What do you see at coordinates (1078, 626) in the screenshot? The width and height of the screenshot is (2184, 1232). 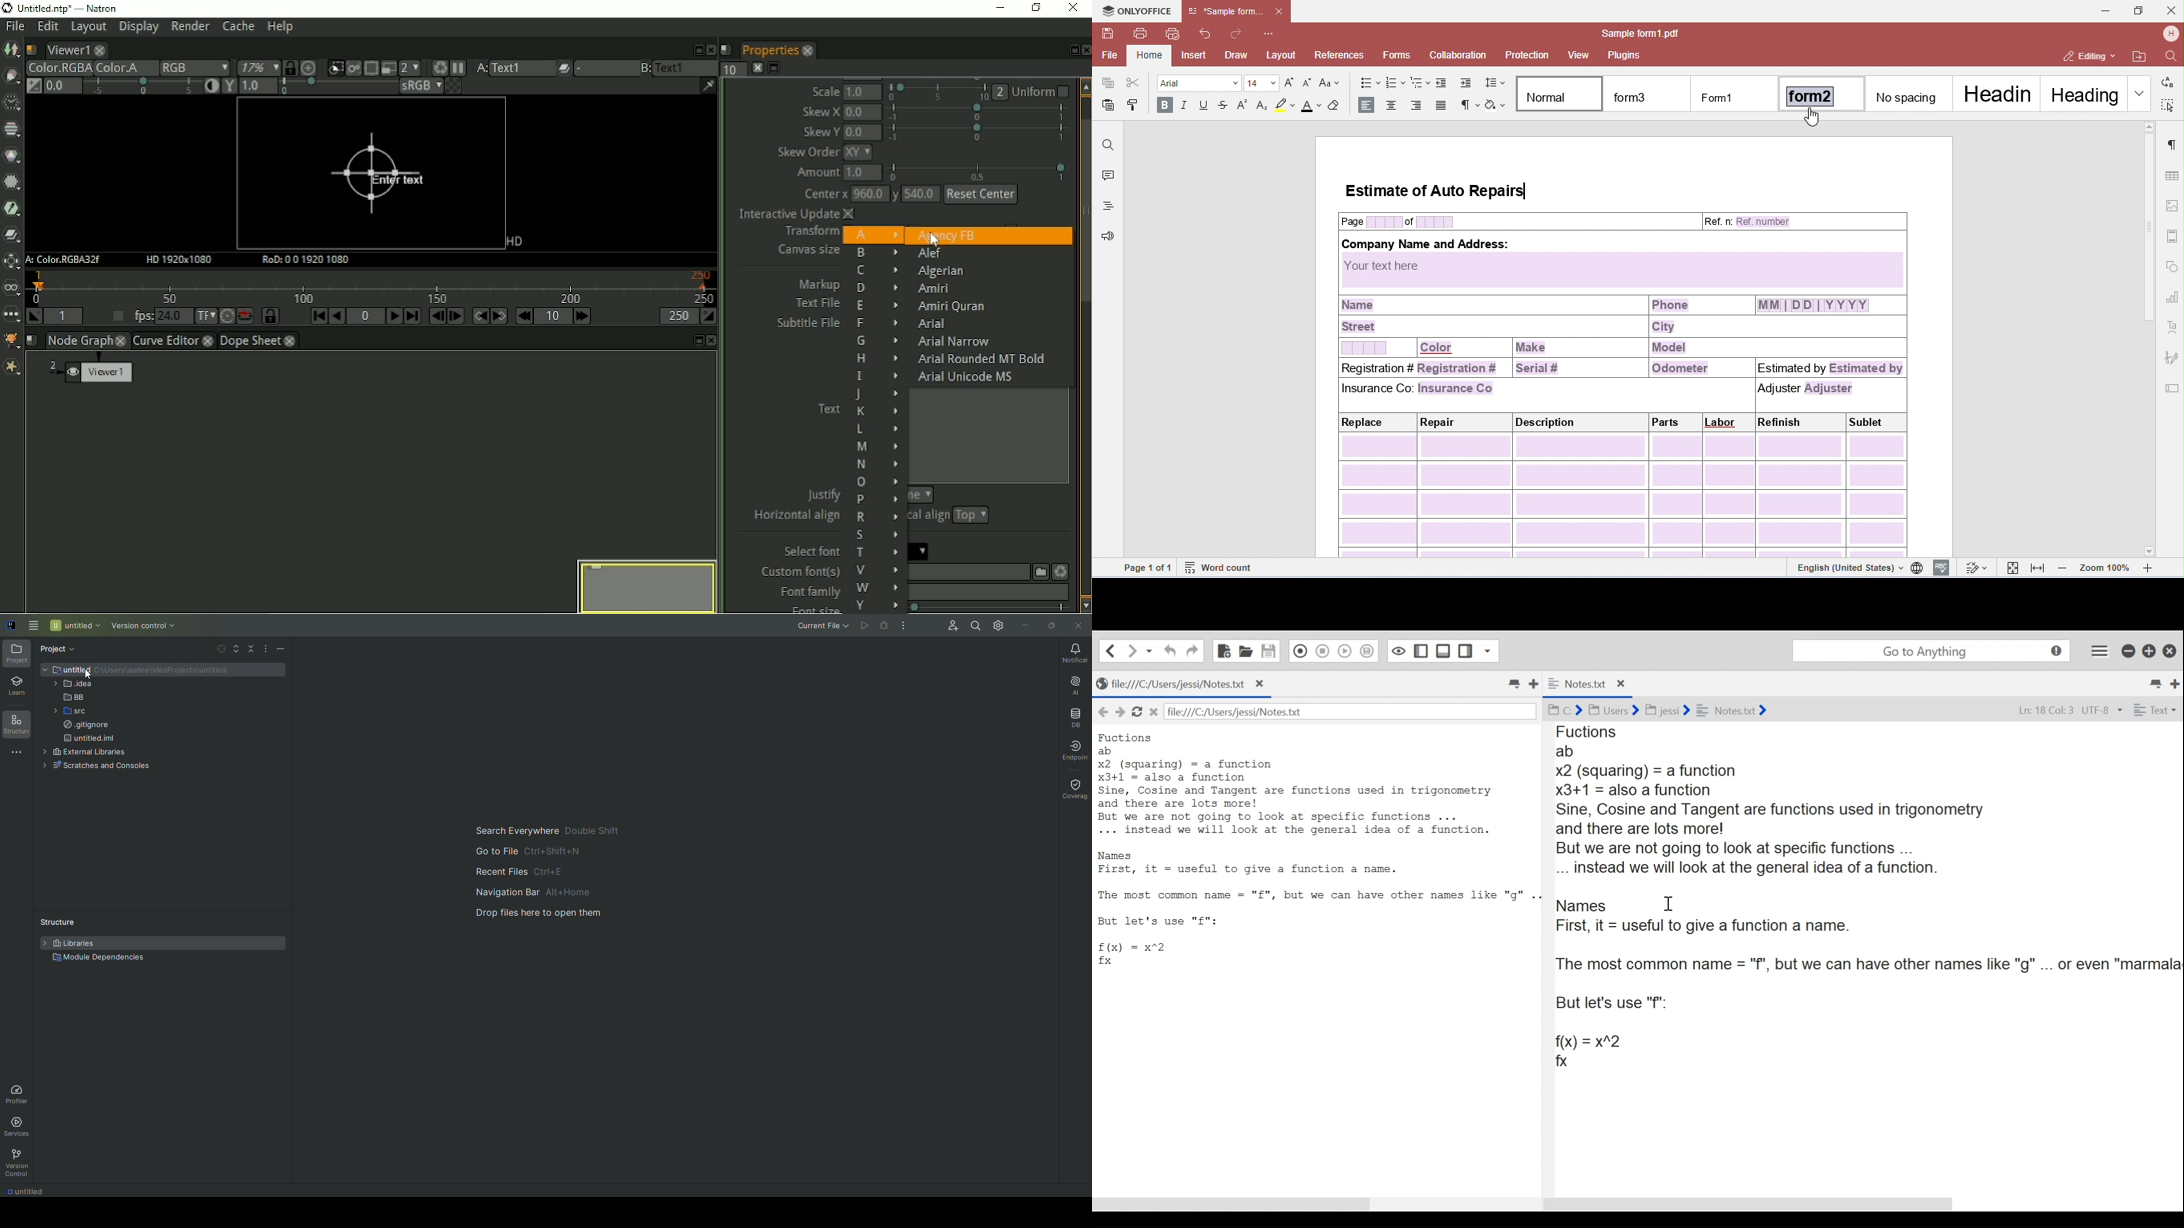 I see `Close` at bounding box center [1078, 626].